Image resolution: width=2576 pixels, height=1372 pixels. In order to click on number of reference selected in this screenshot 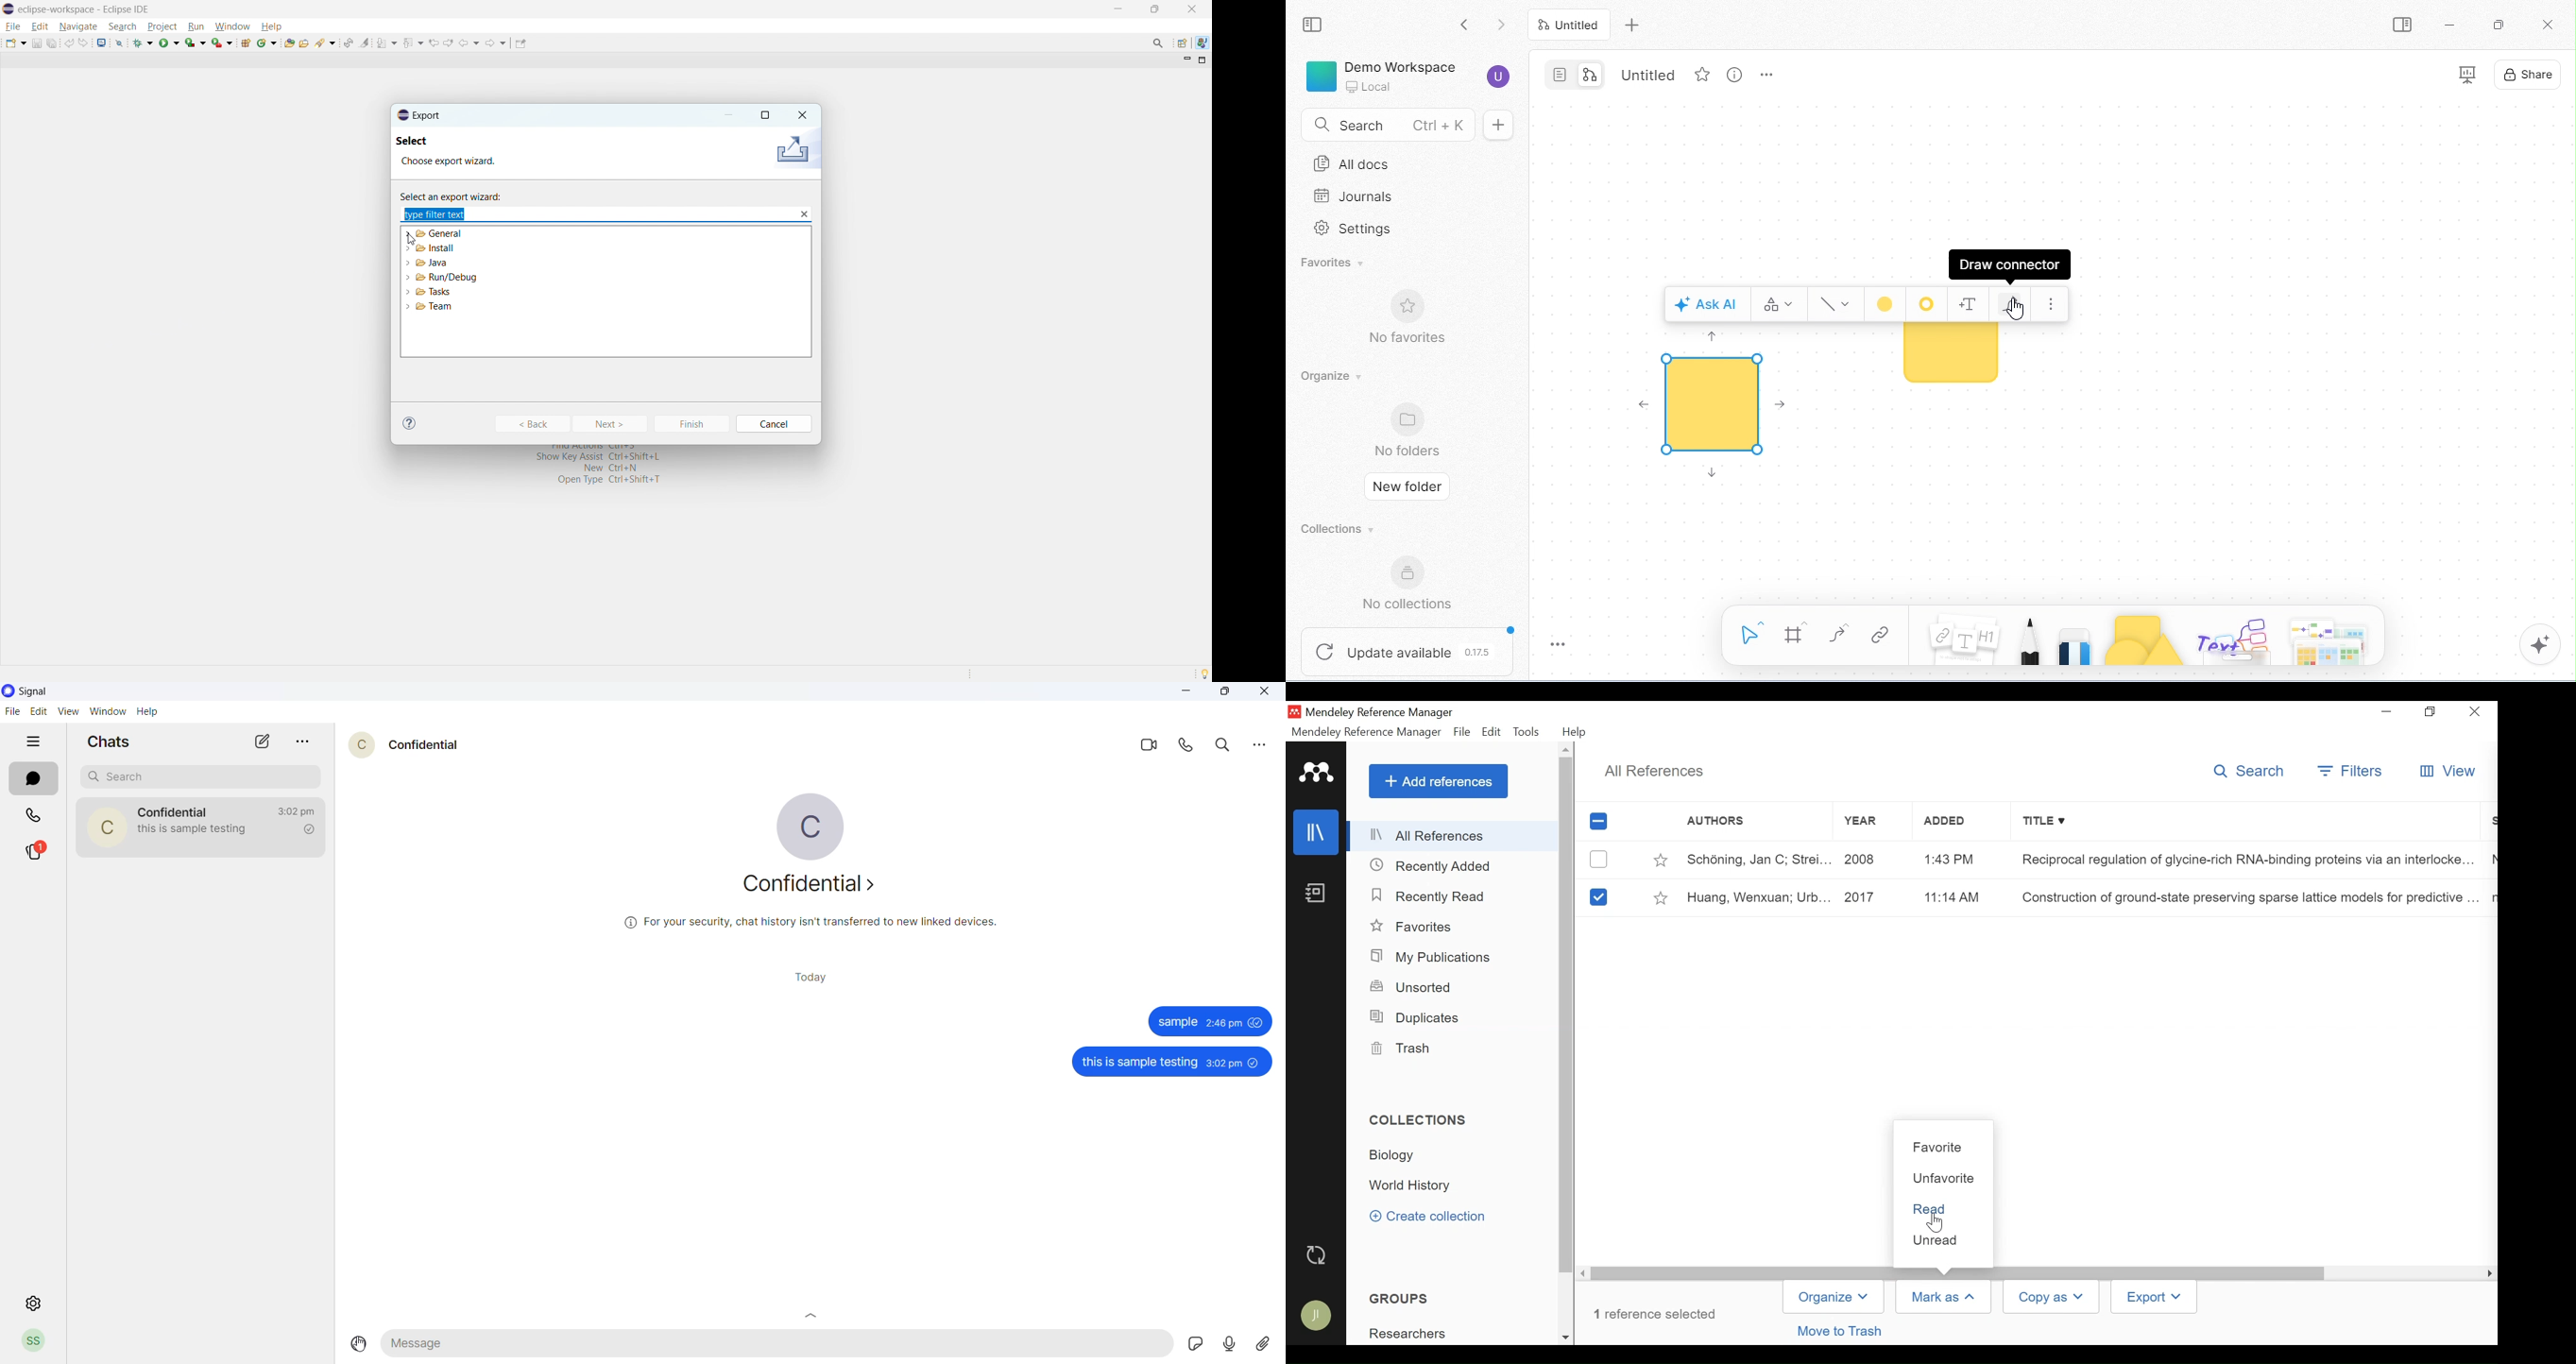, I will do `click(1659, 1314)`.